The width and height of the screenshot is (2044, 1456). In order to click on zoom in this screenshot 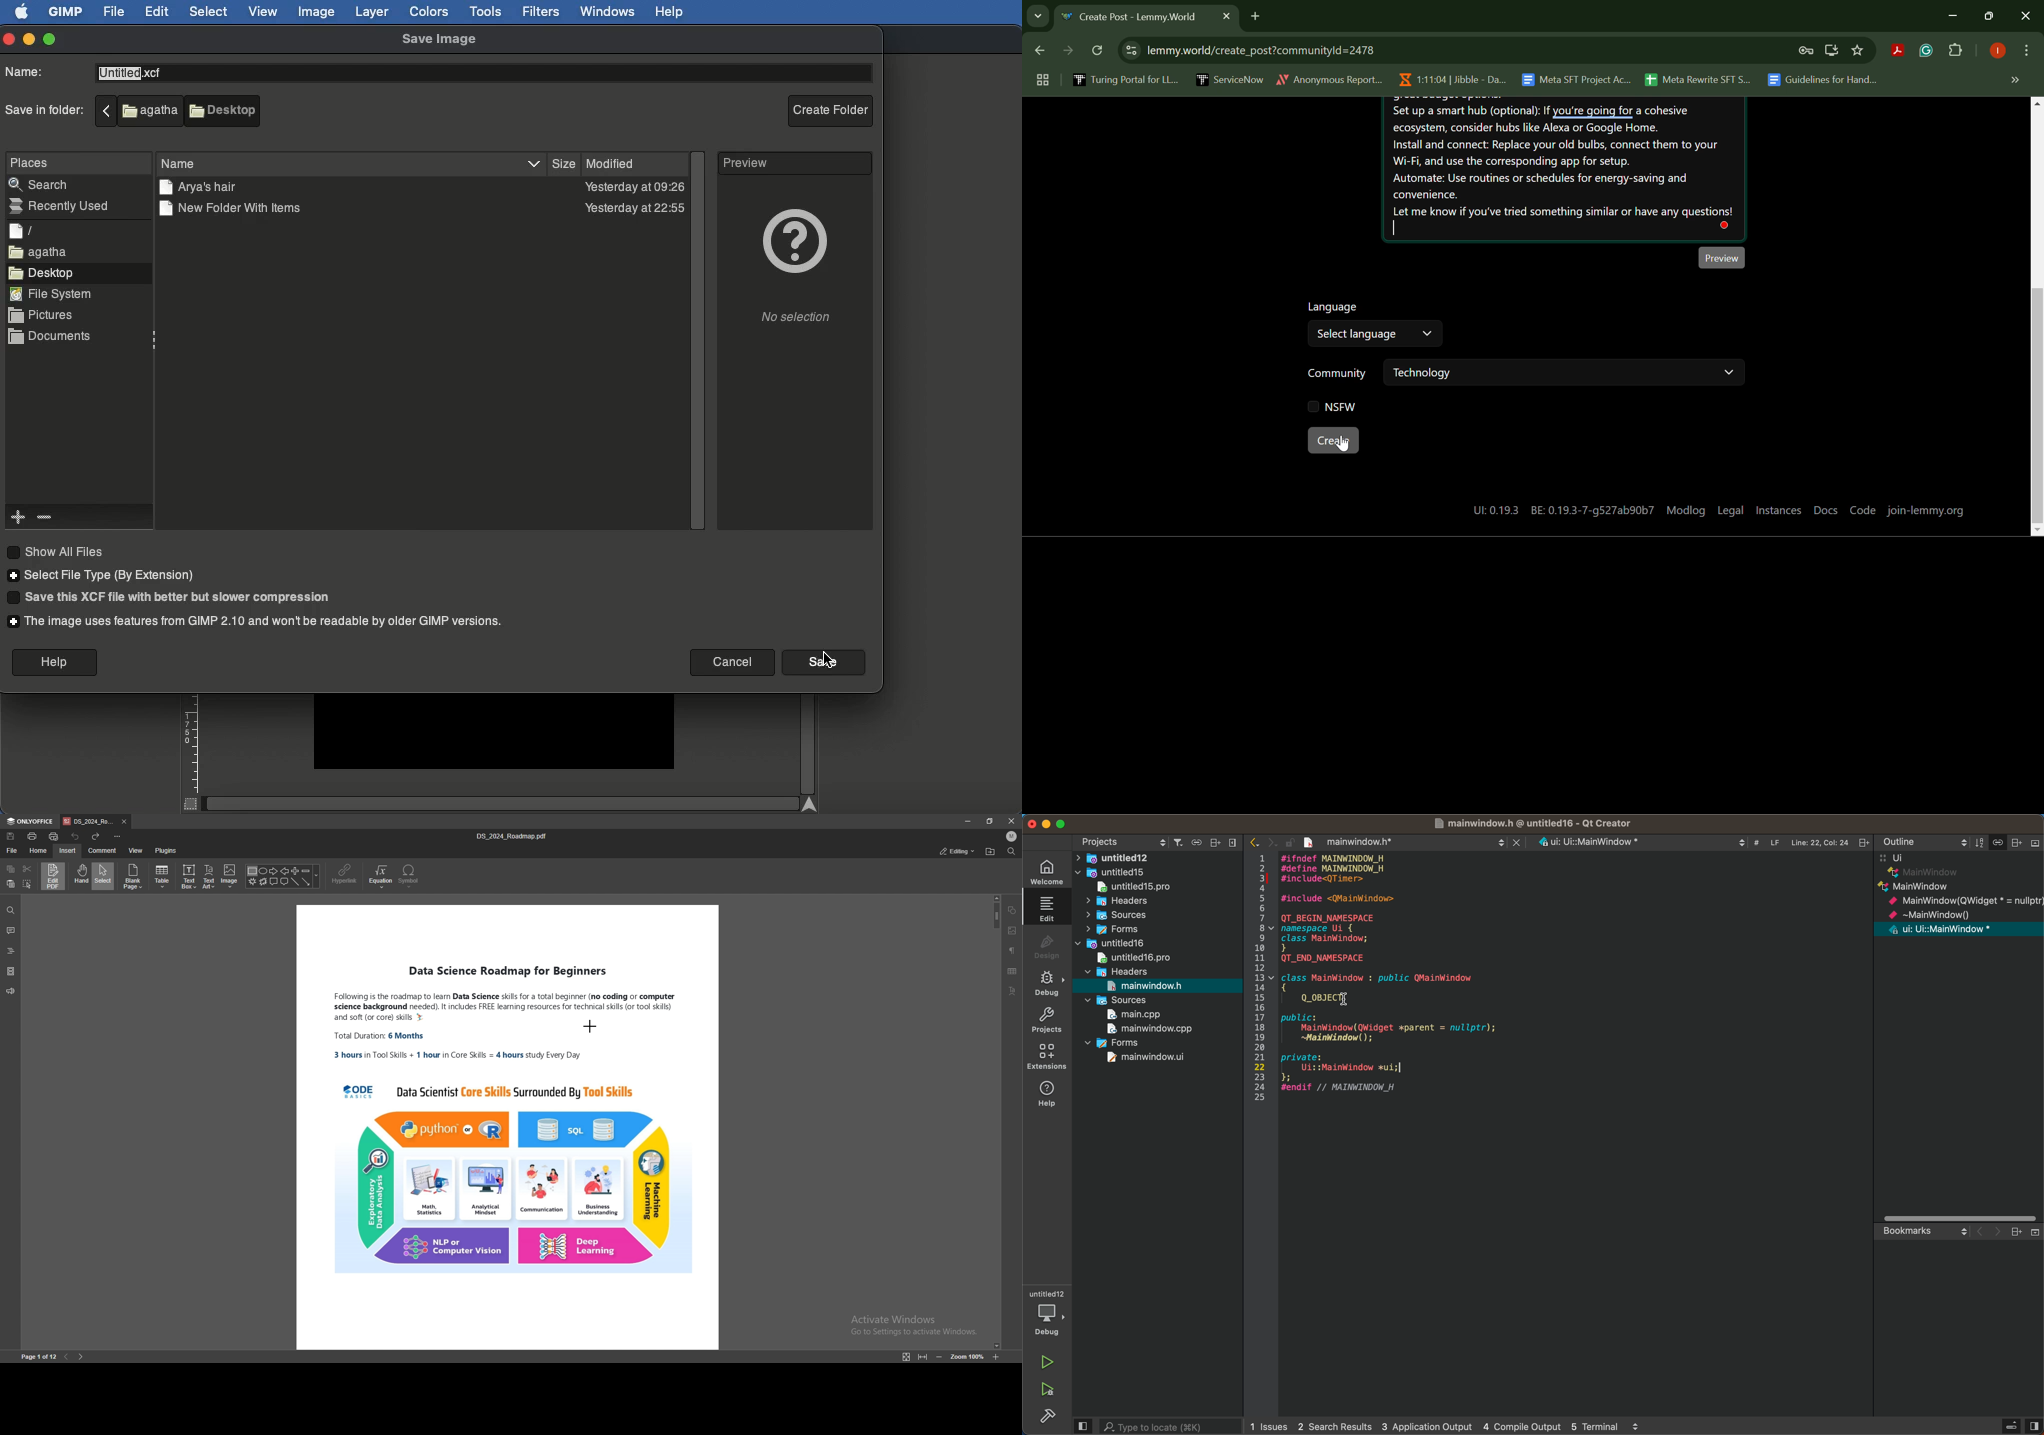, I will do `click(967, 1356)`.